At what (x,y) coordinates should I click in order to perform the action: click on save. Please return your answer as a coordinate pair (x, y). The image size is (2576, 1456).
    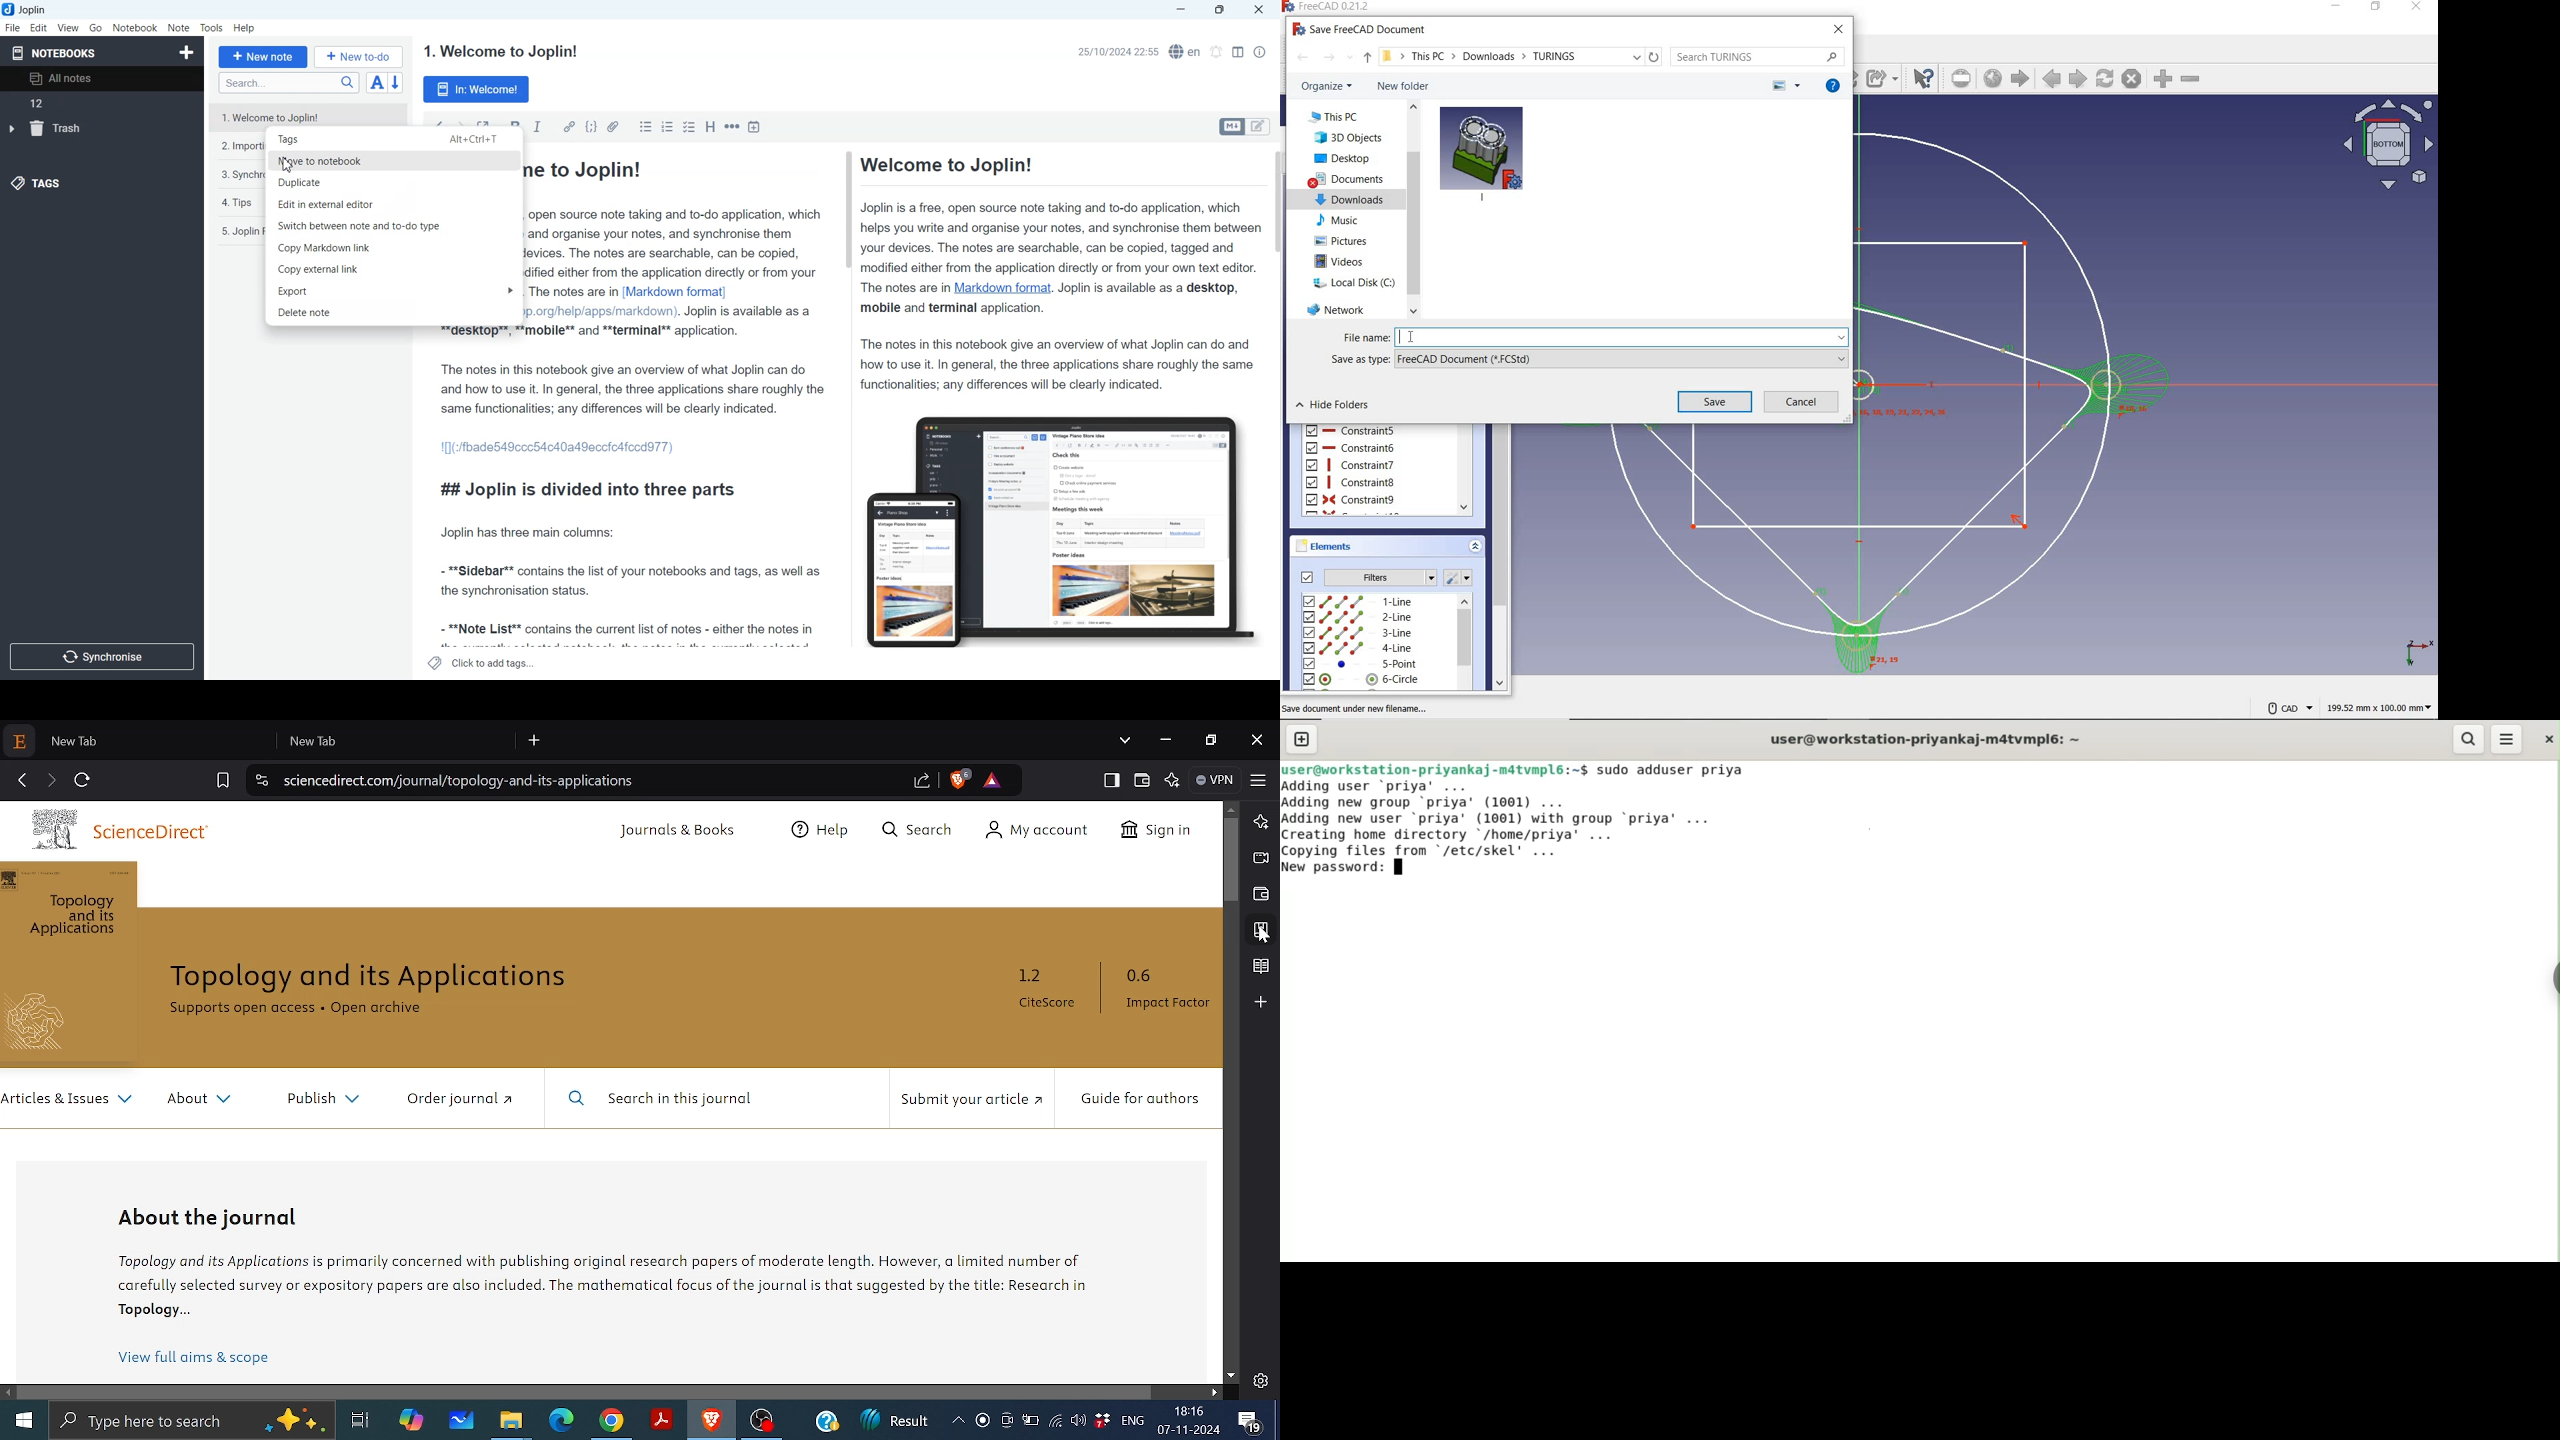
    Looking at the image, I should click on (1716, 401).